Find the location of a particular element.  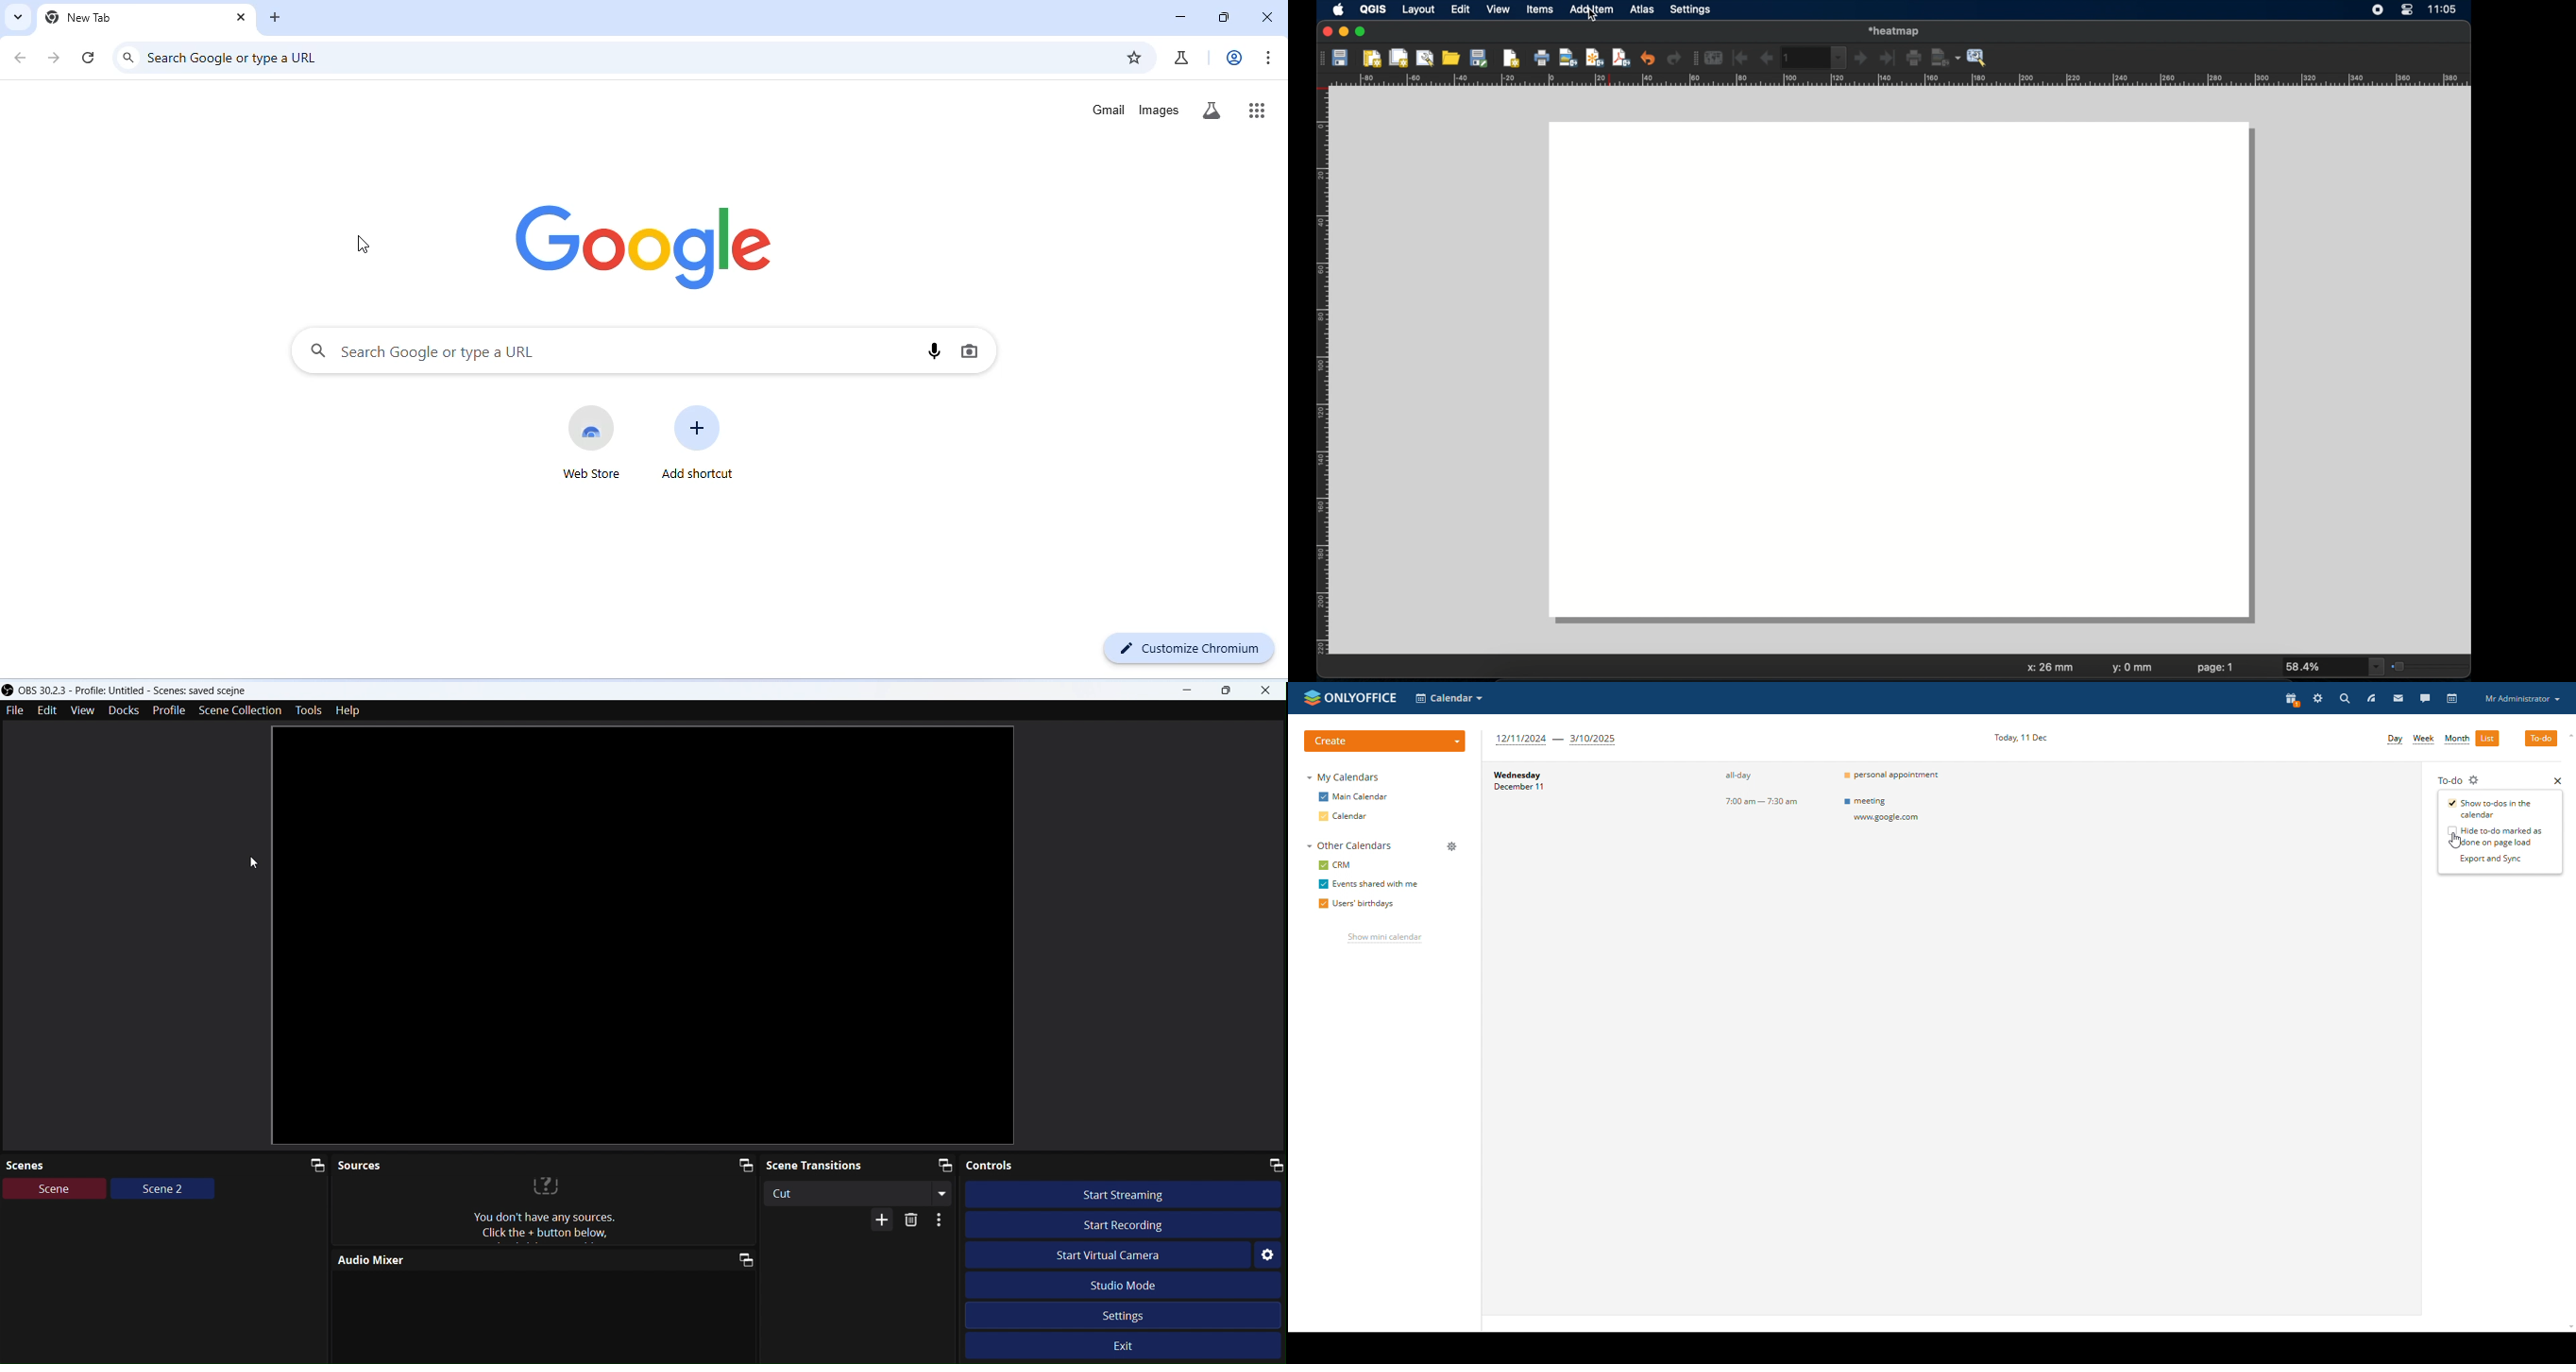

Scene is located at coordinates (55, 1189).